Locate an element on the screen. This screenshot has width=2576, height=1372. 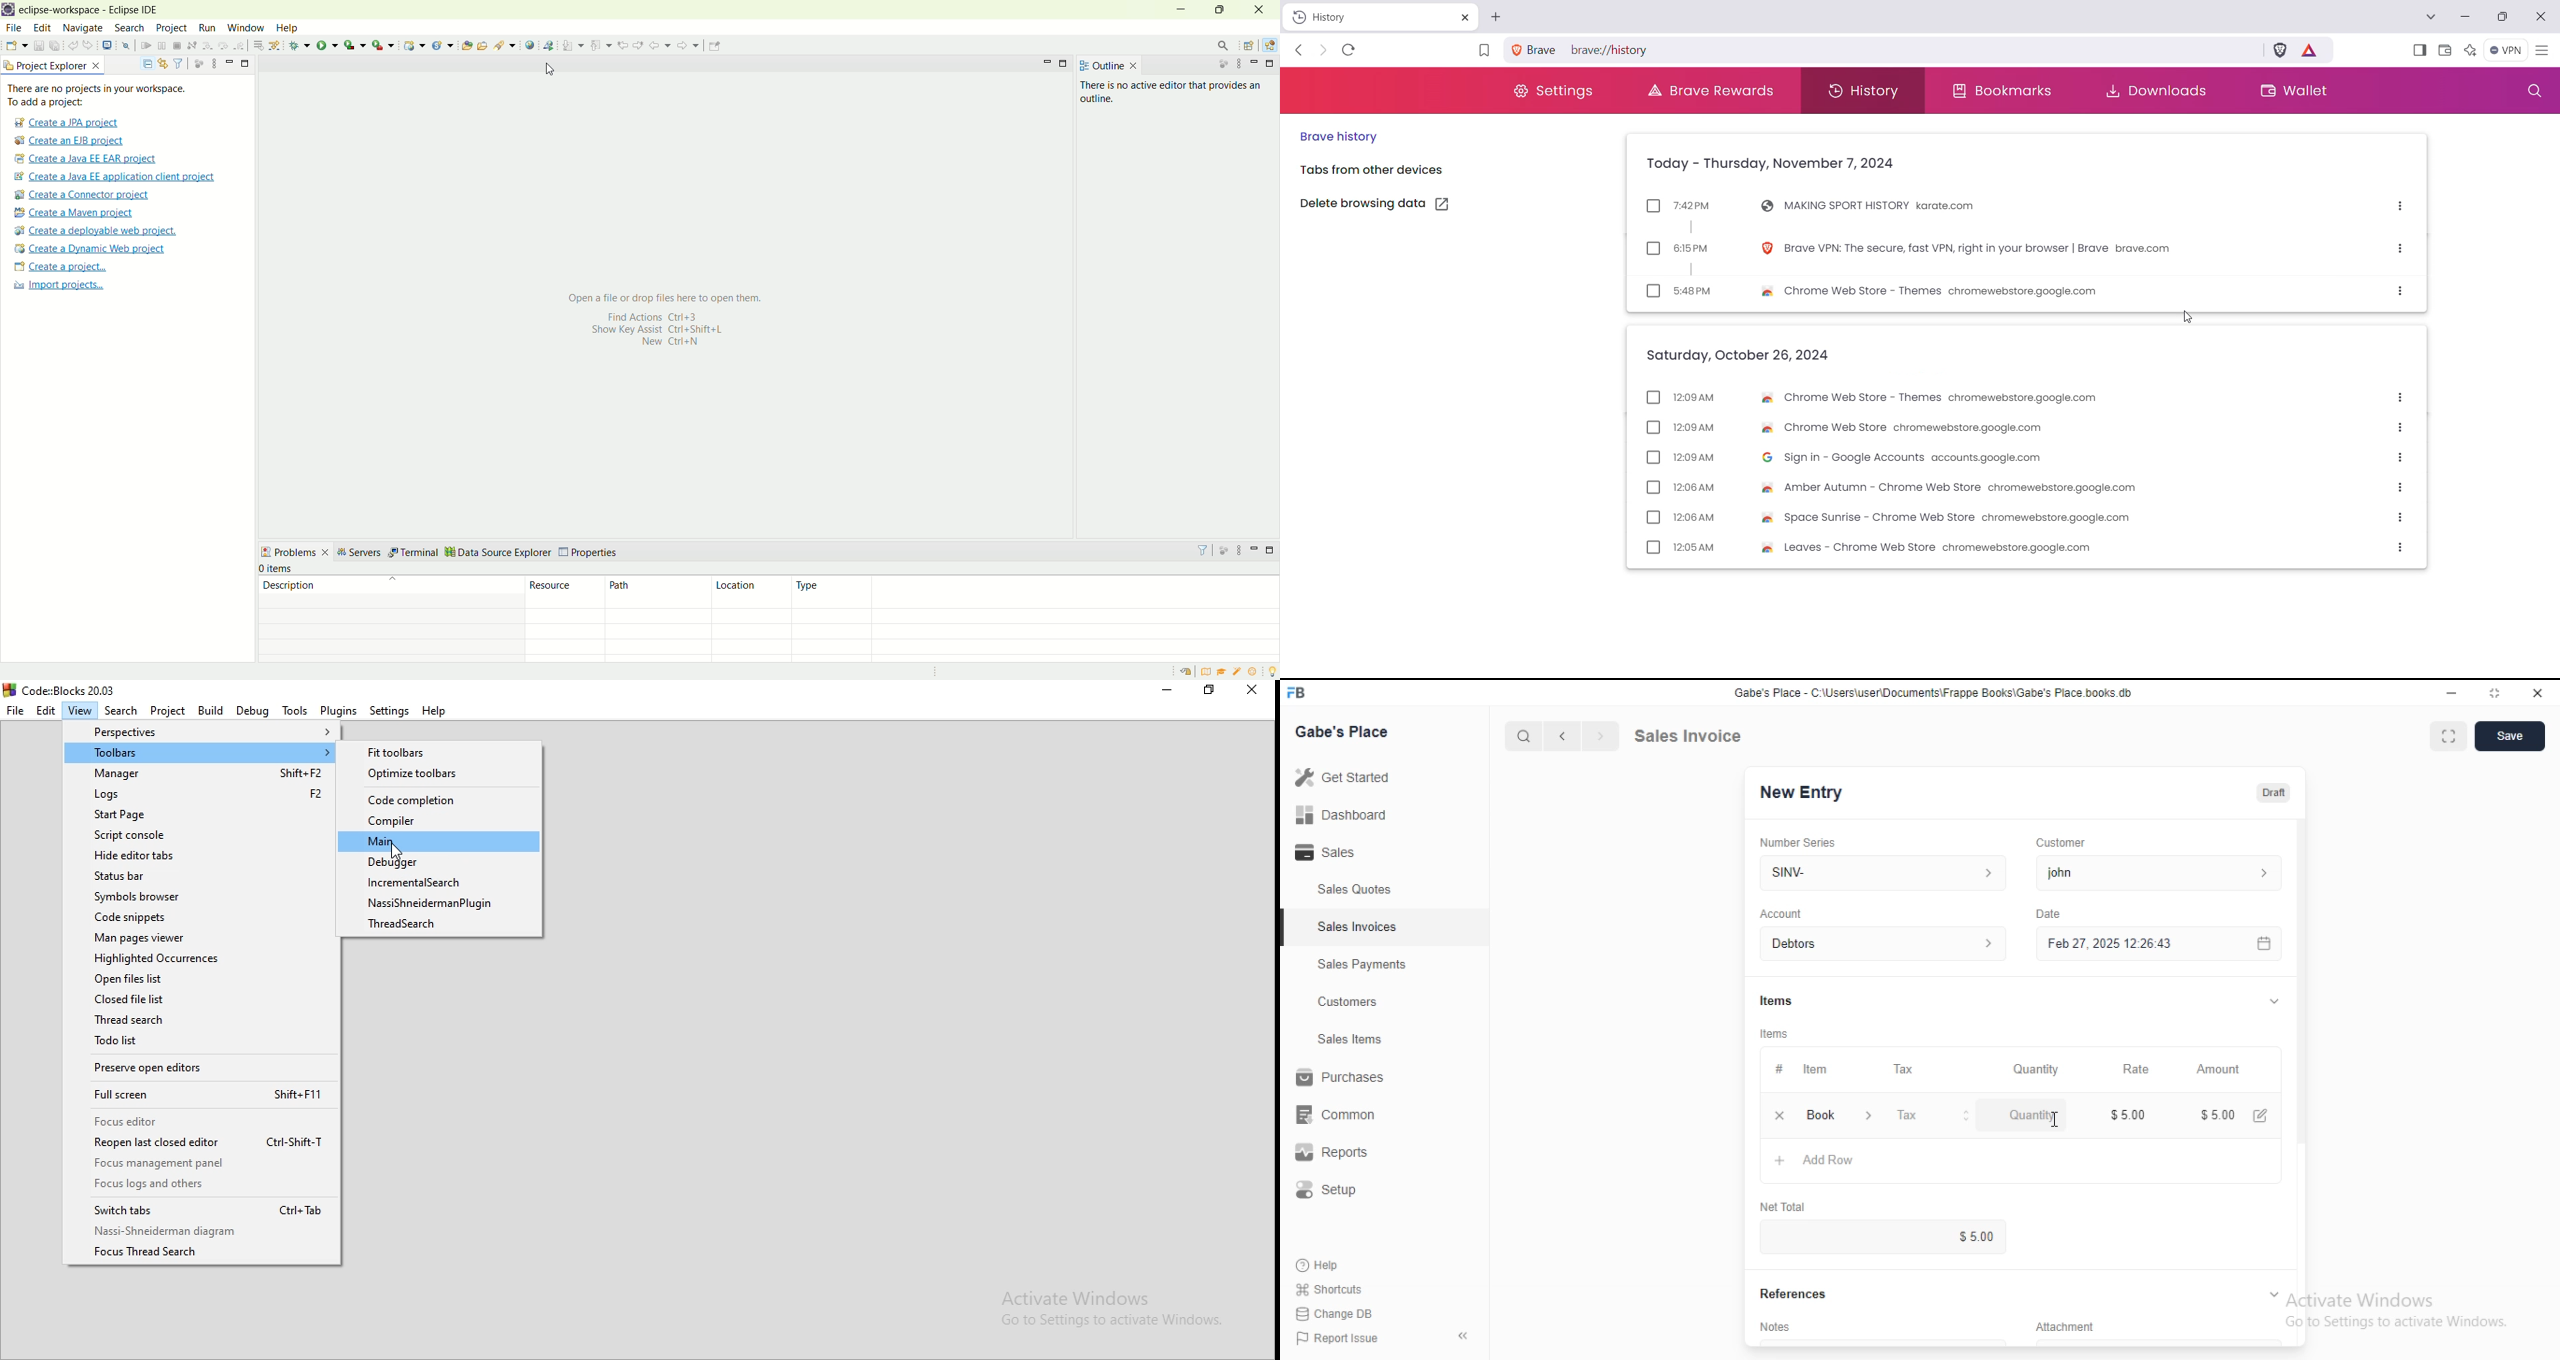
Cursor is located at coordinates (2055, 1121).